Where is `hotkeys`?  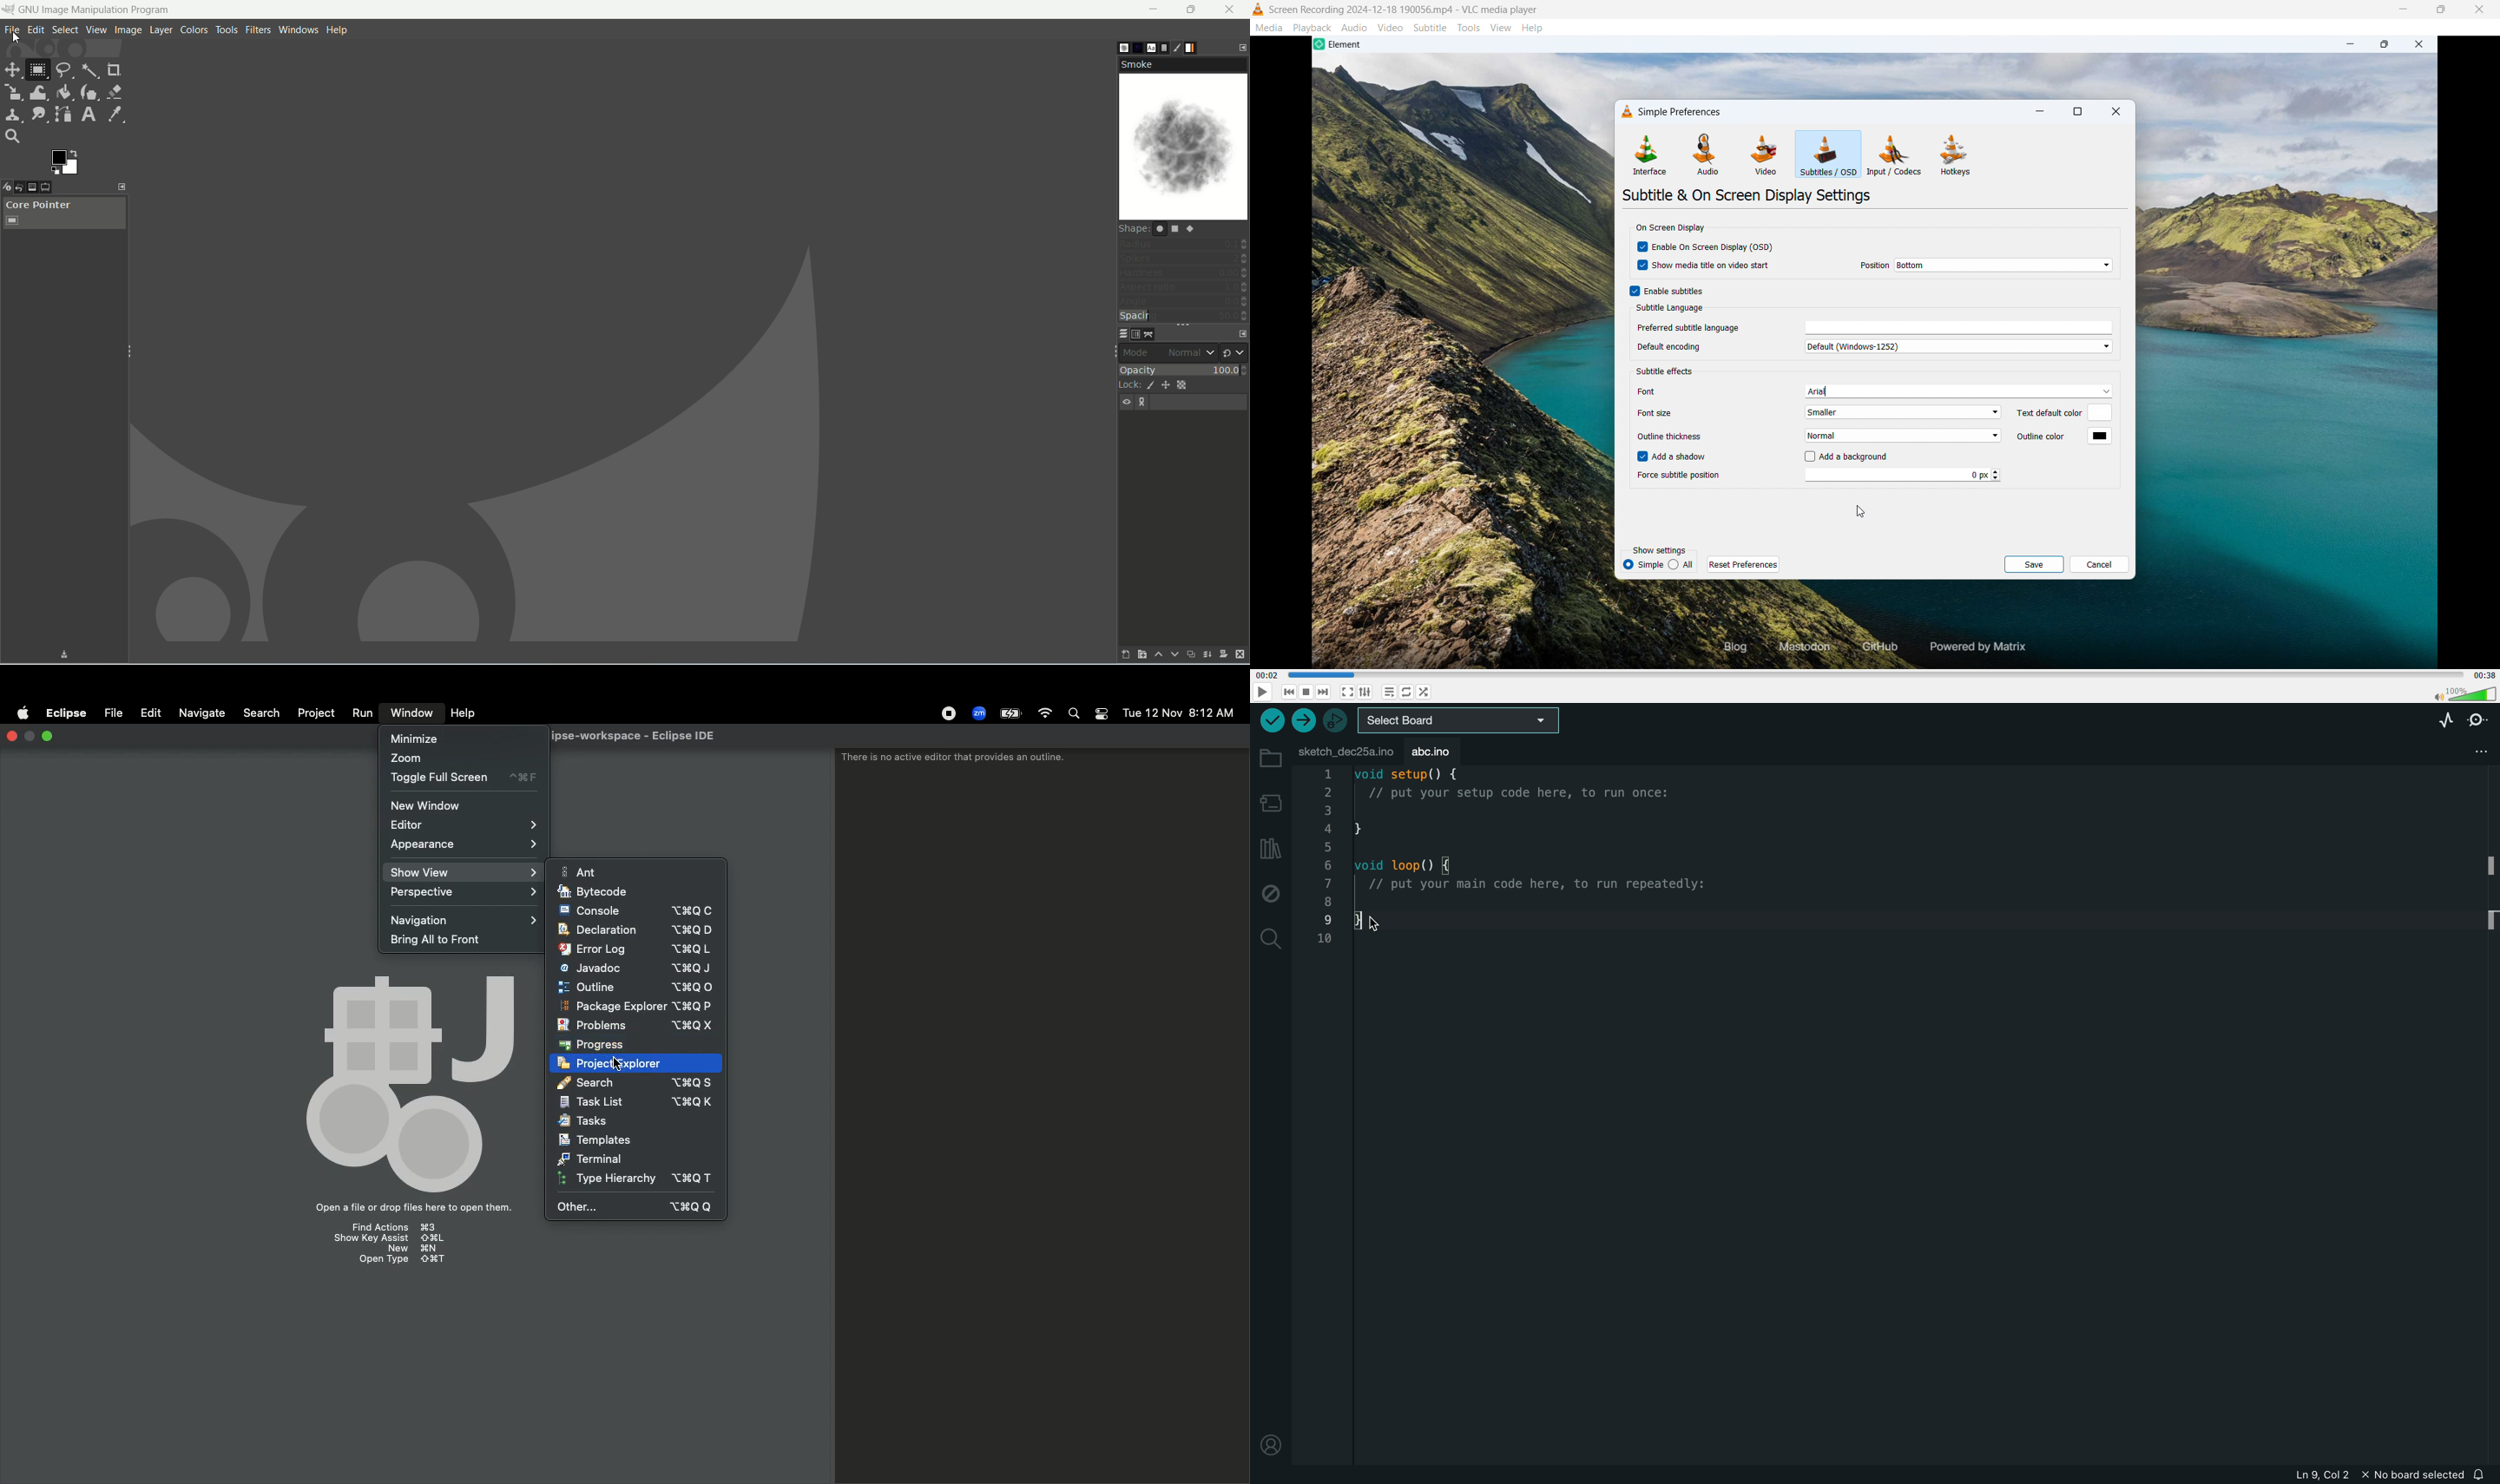
hotkeys is located at coordinates (1956, 155).